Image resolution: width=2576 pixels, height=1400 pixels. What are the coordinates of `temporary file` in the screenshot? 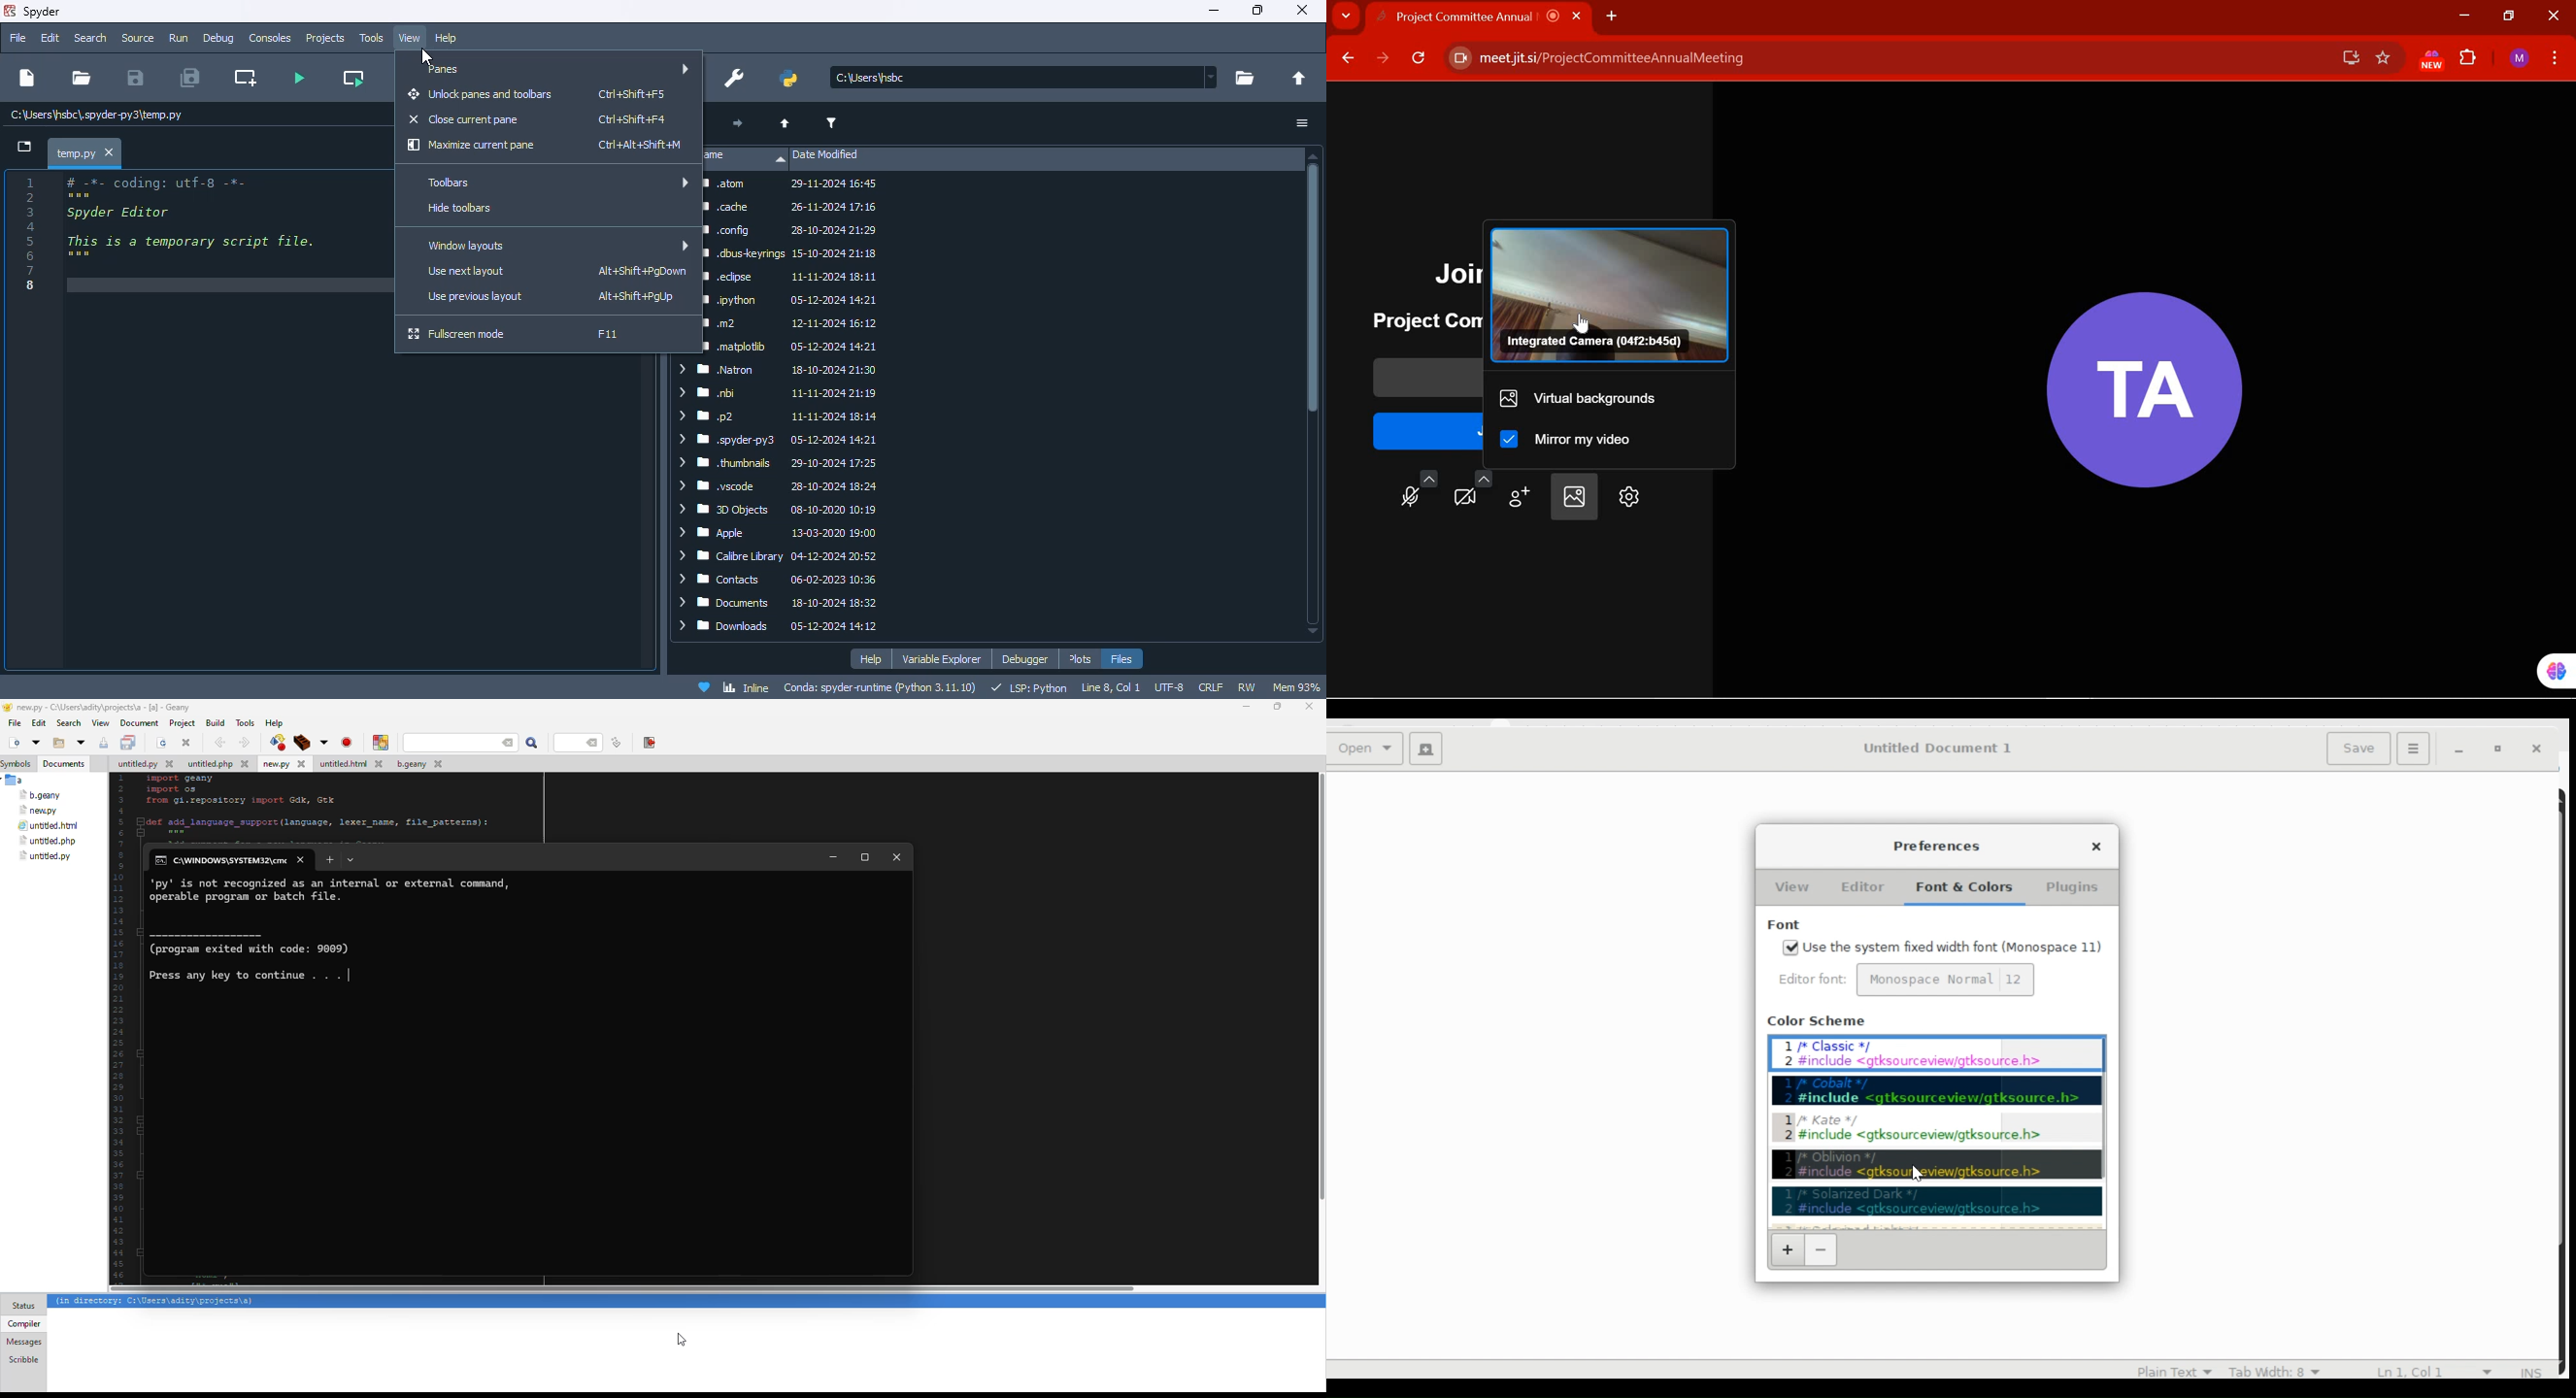 It's located at (96, 115).